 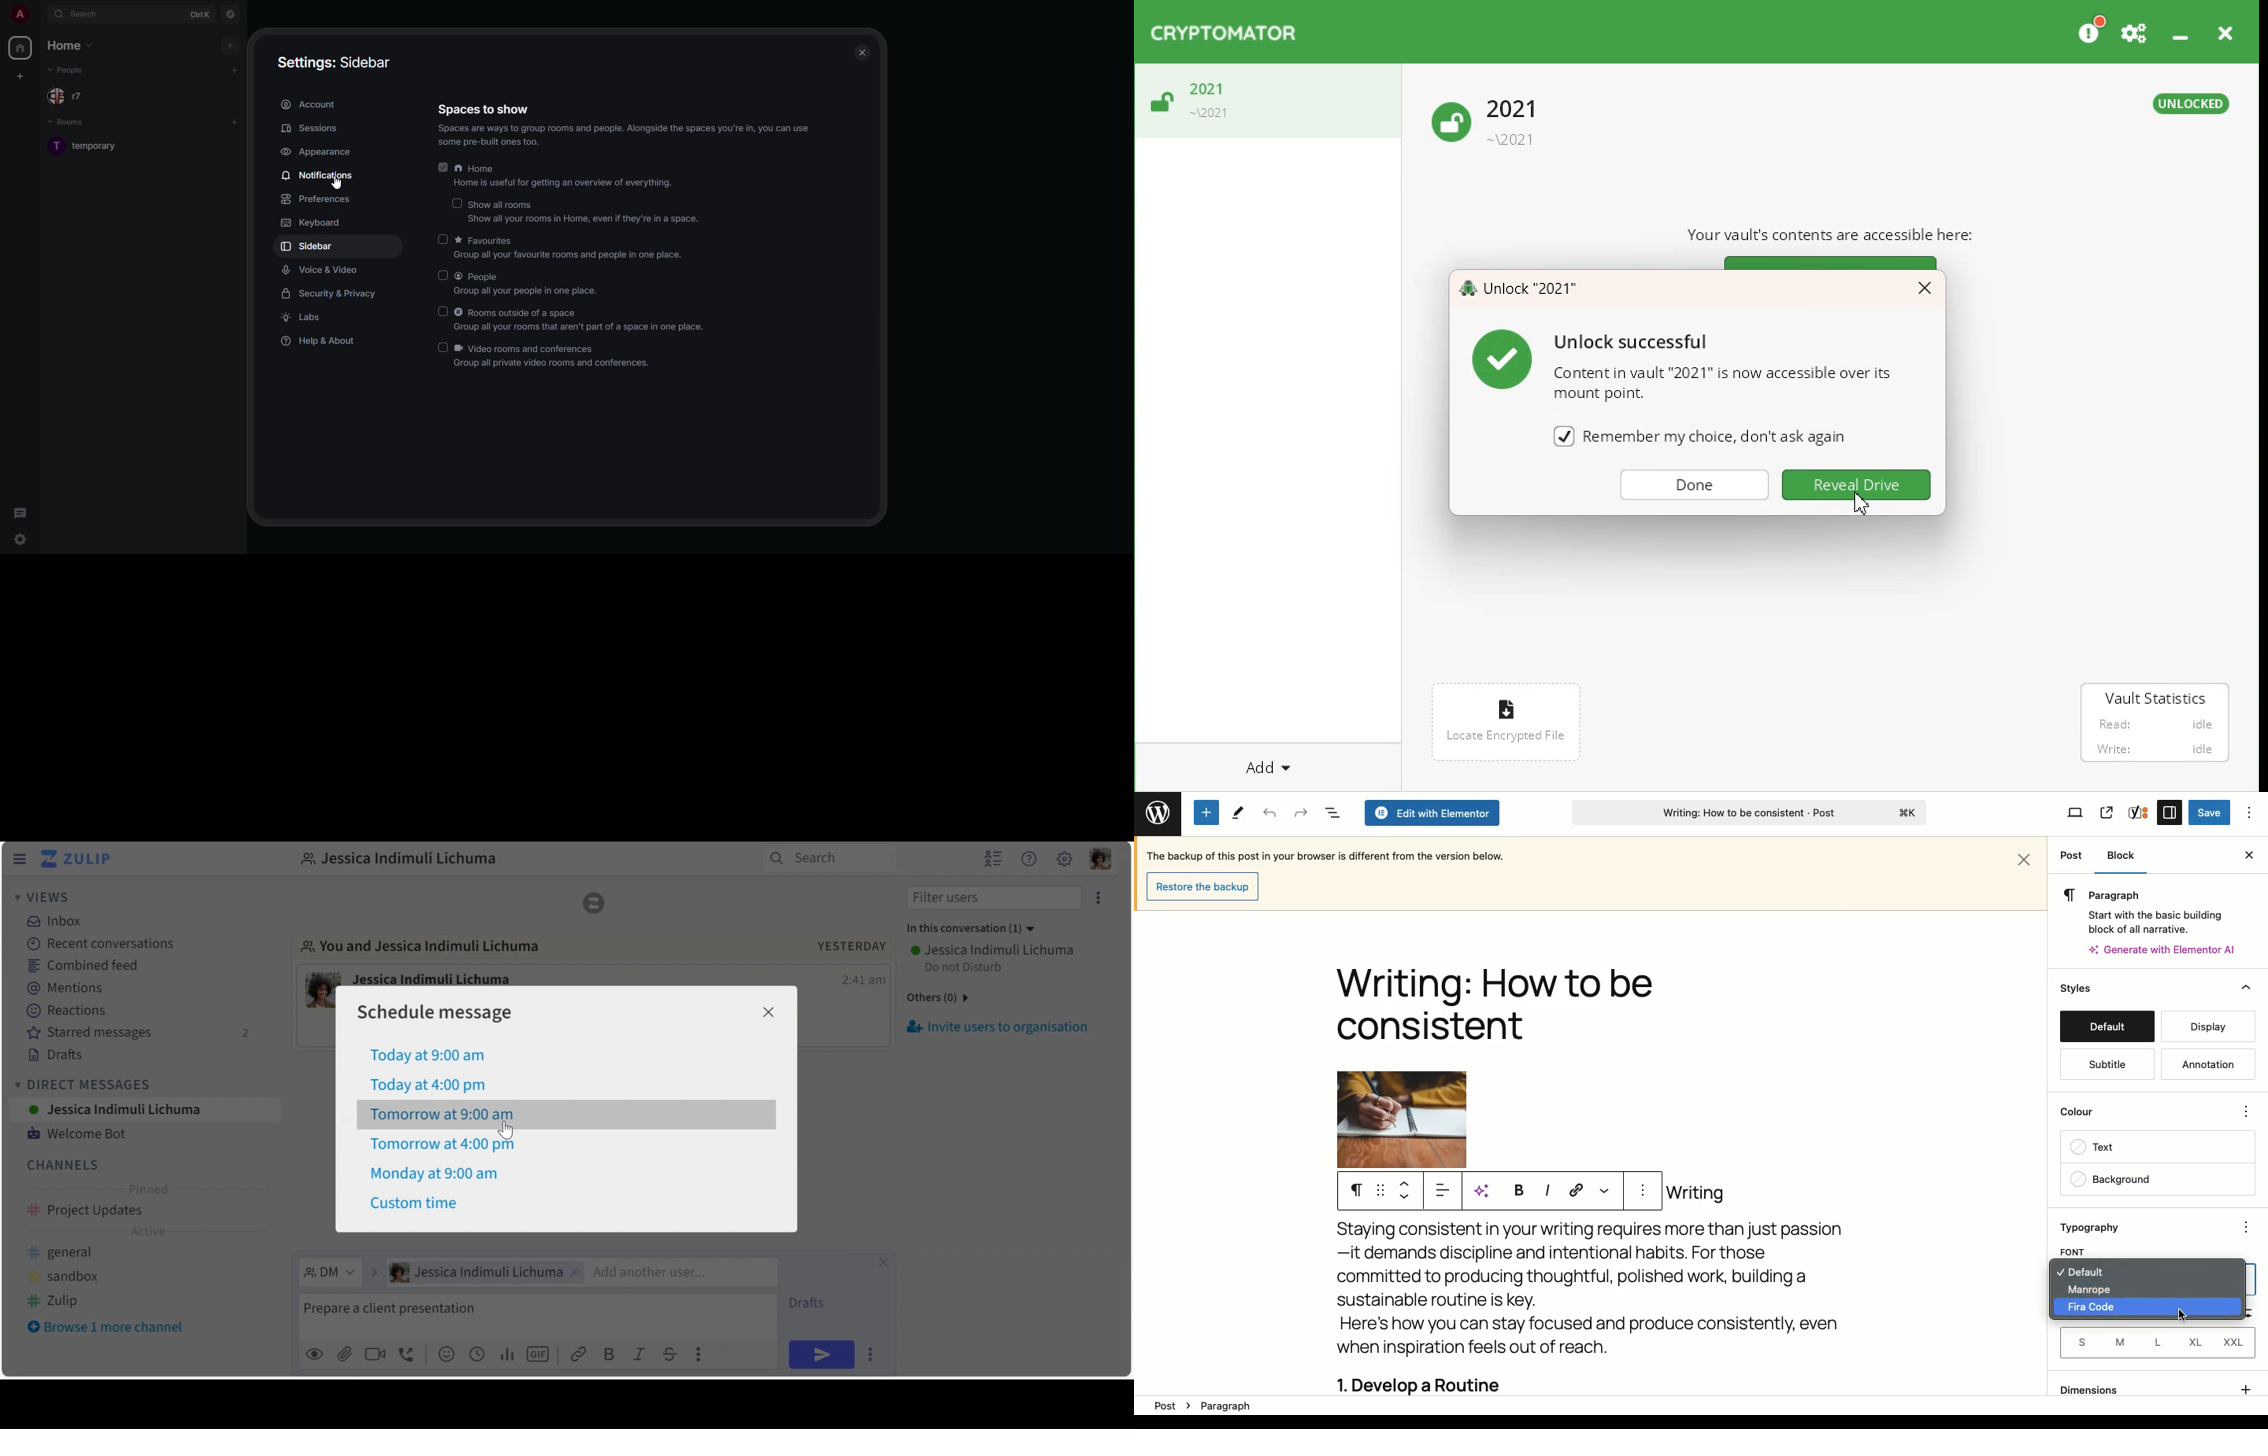 What do you see at coordinates (1236, 813) in the screenshot?
I see `Tools` at bounding box center [1236, 813].